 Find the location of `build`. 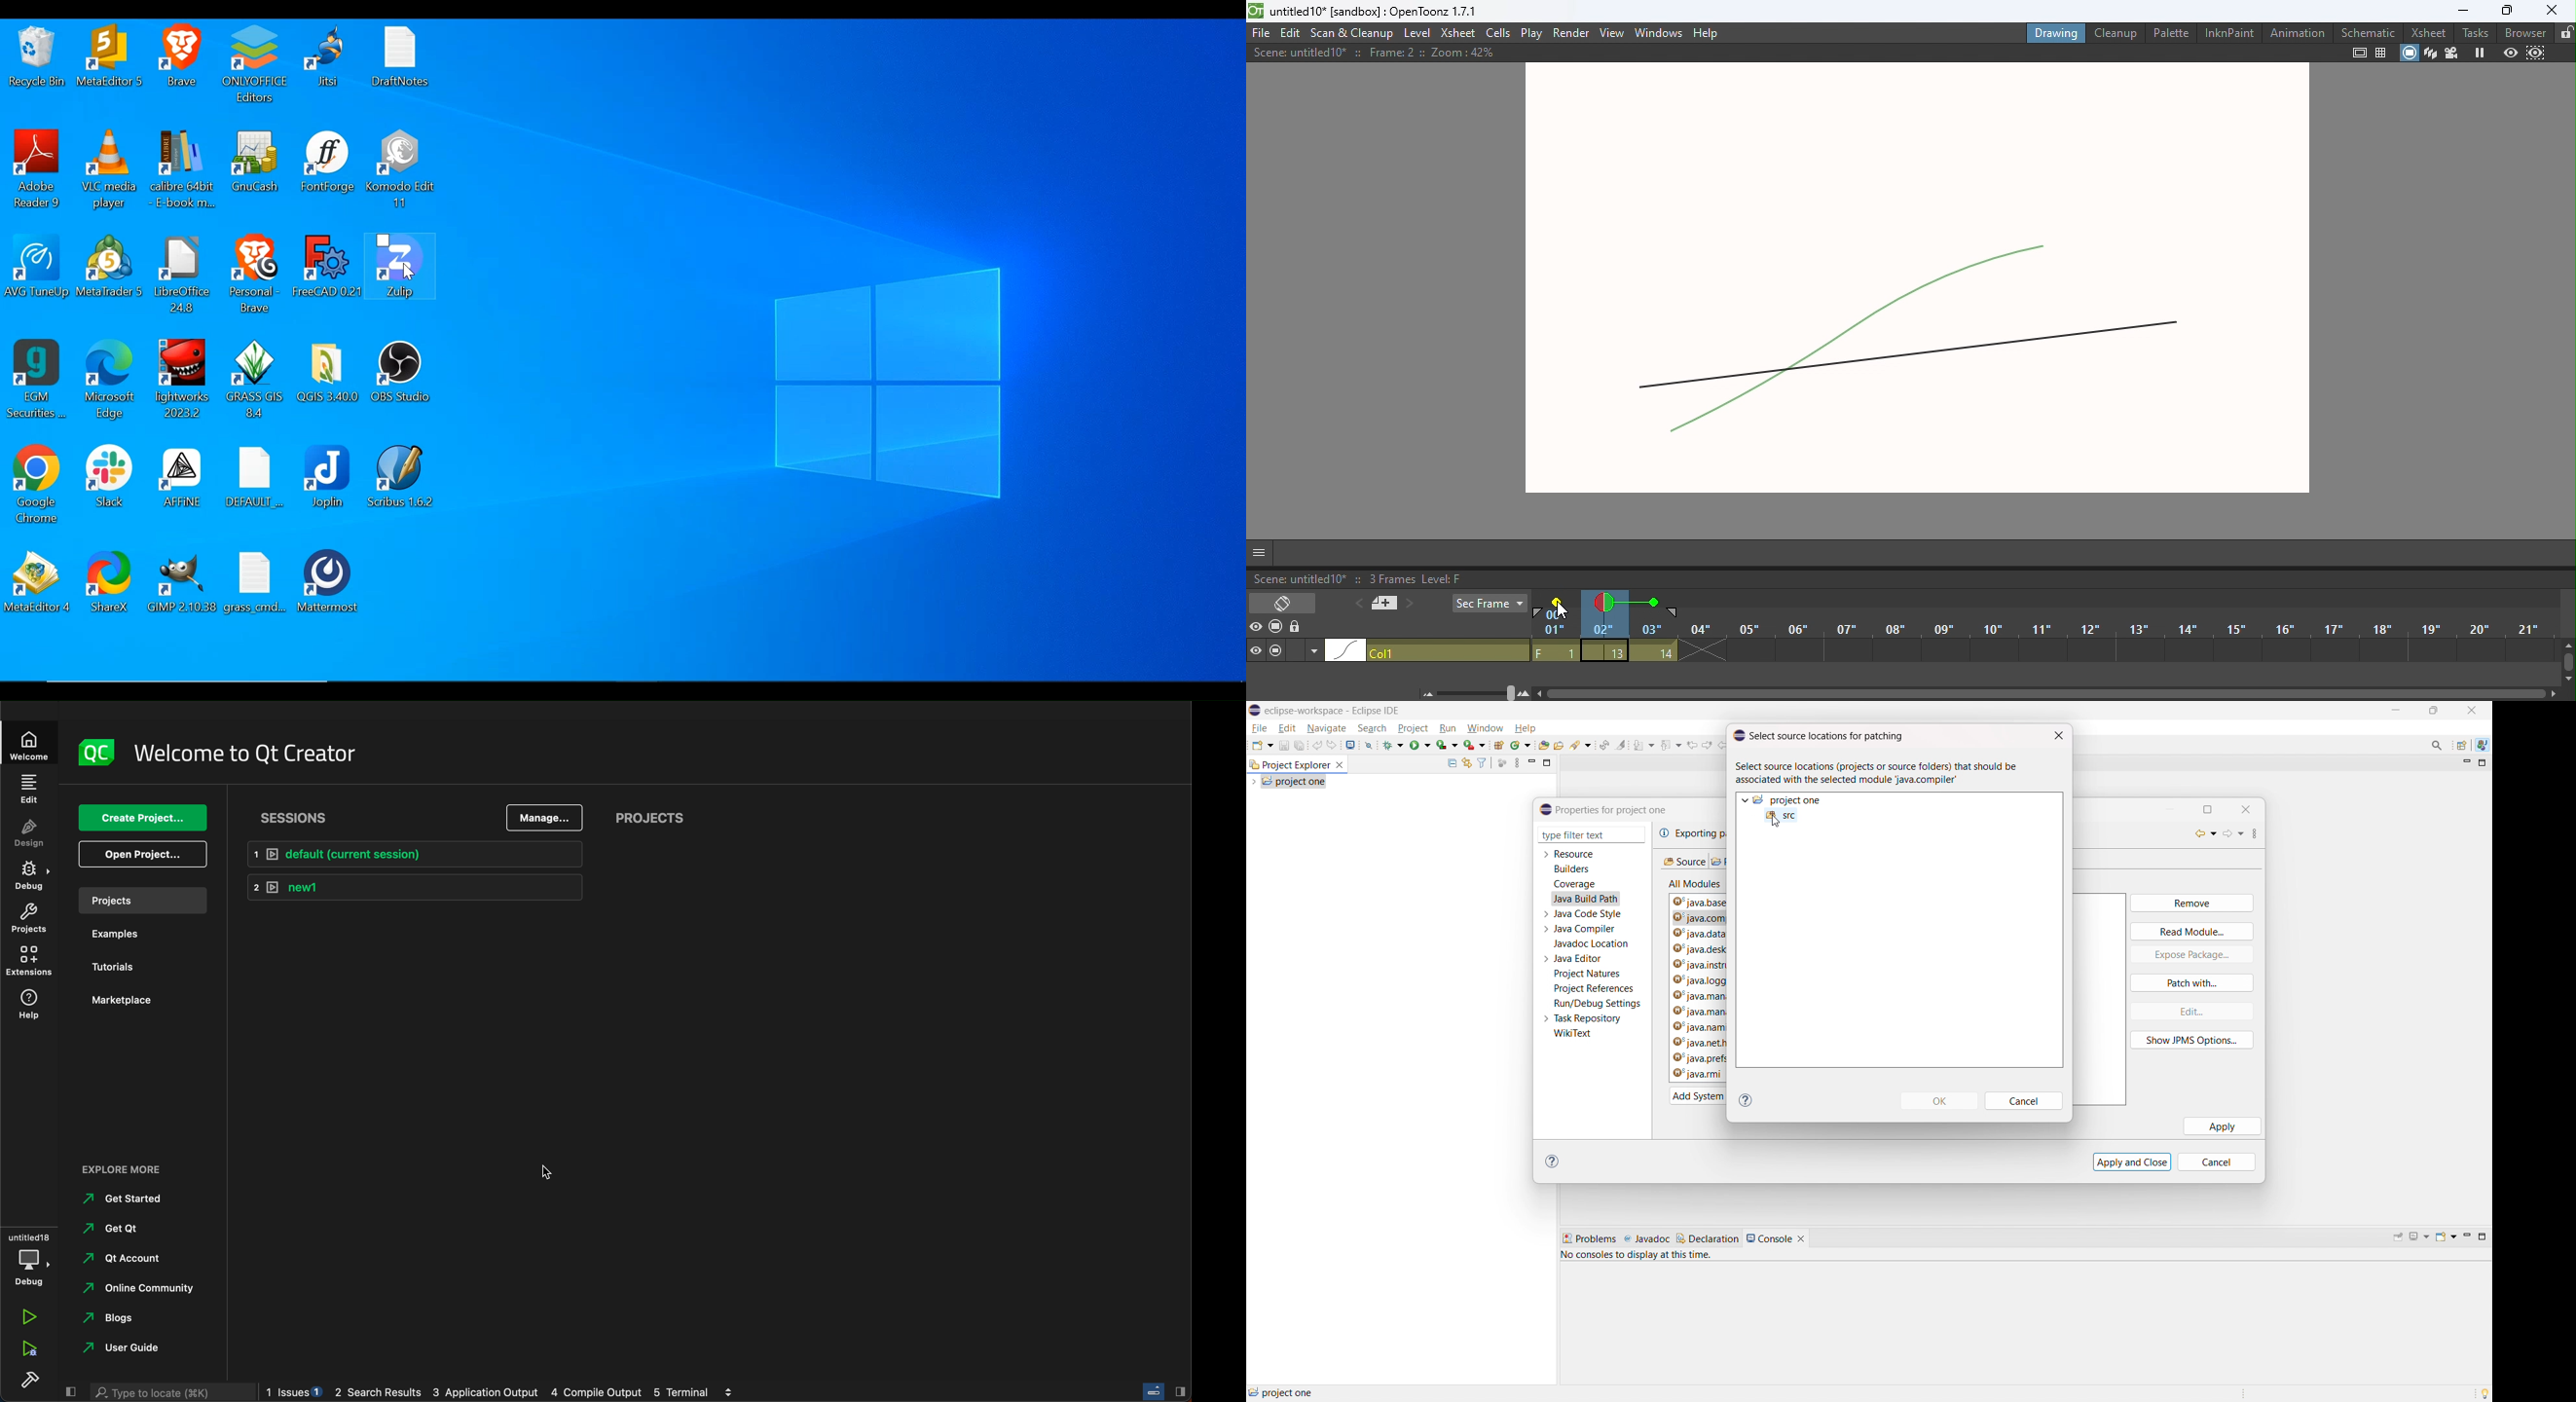

build is located at coordinates (29, 1379).